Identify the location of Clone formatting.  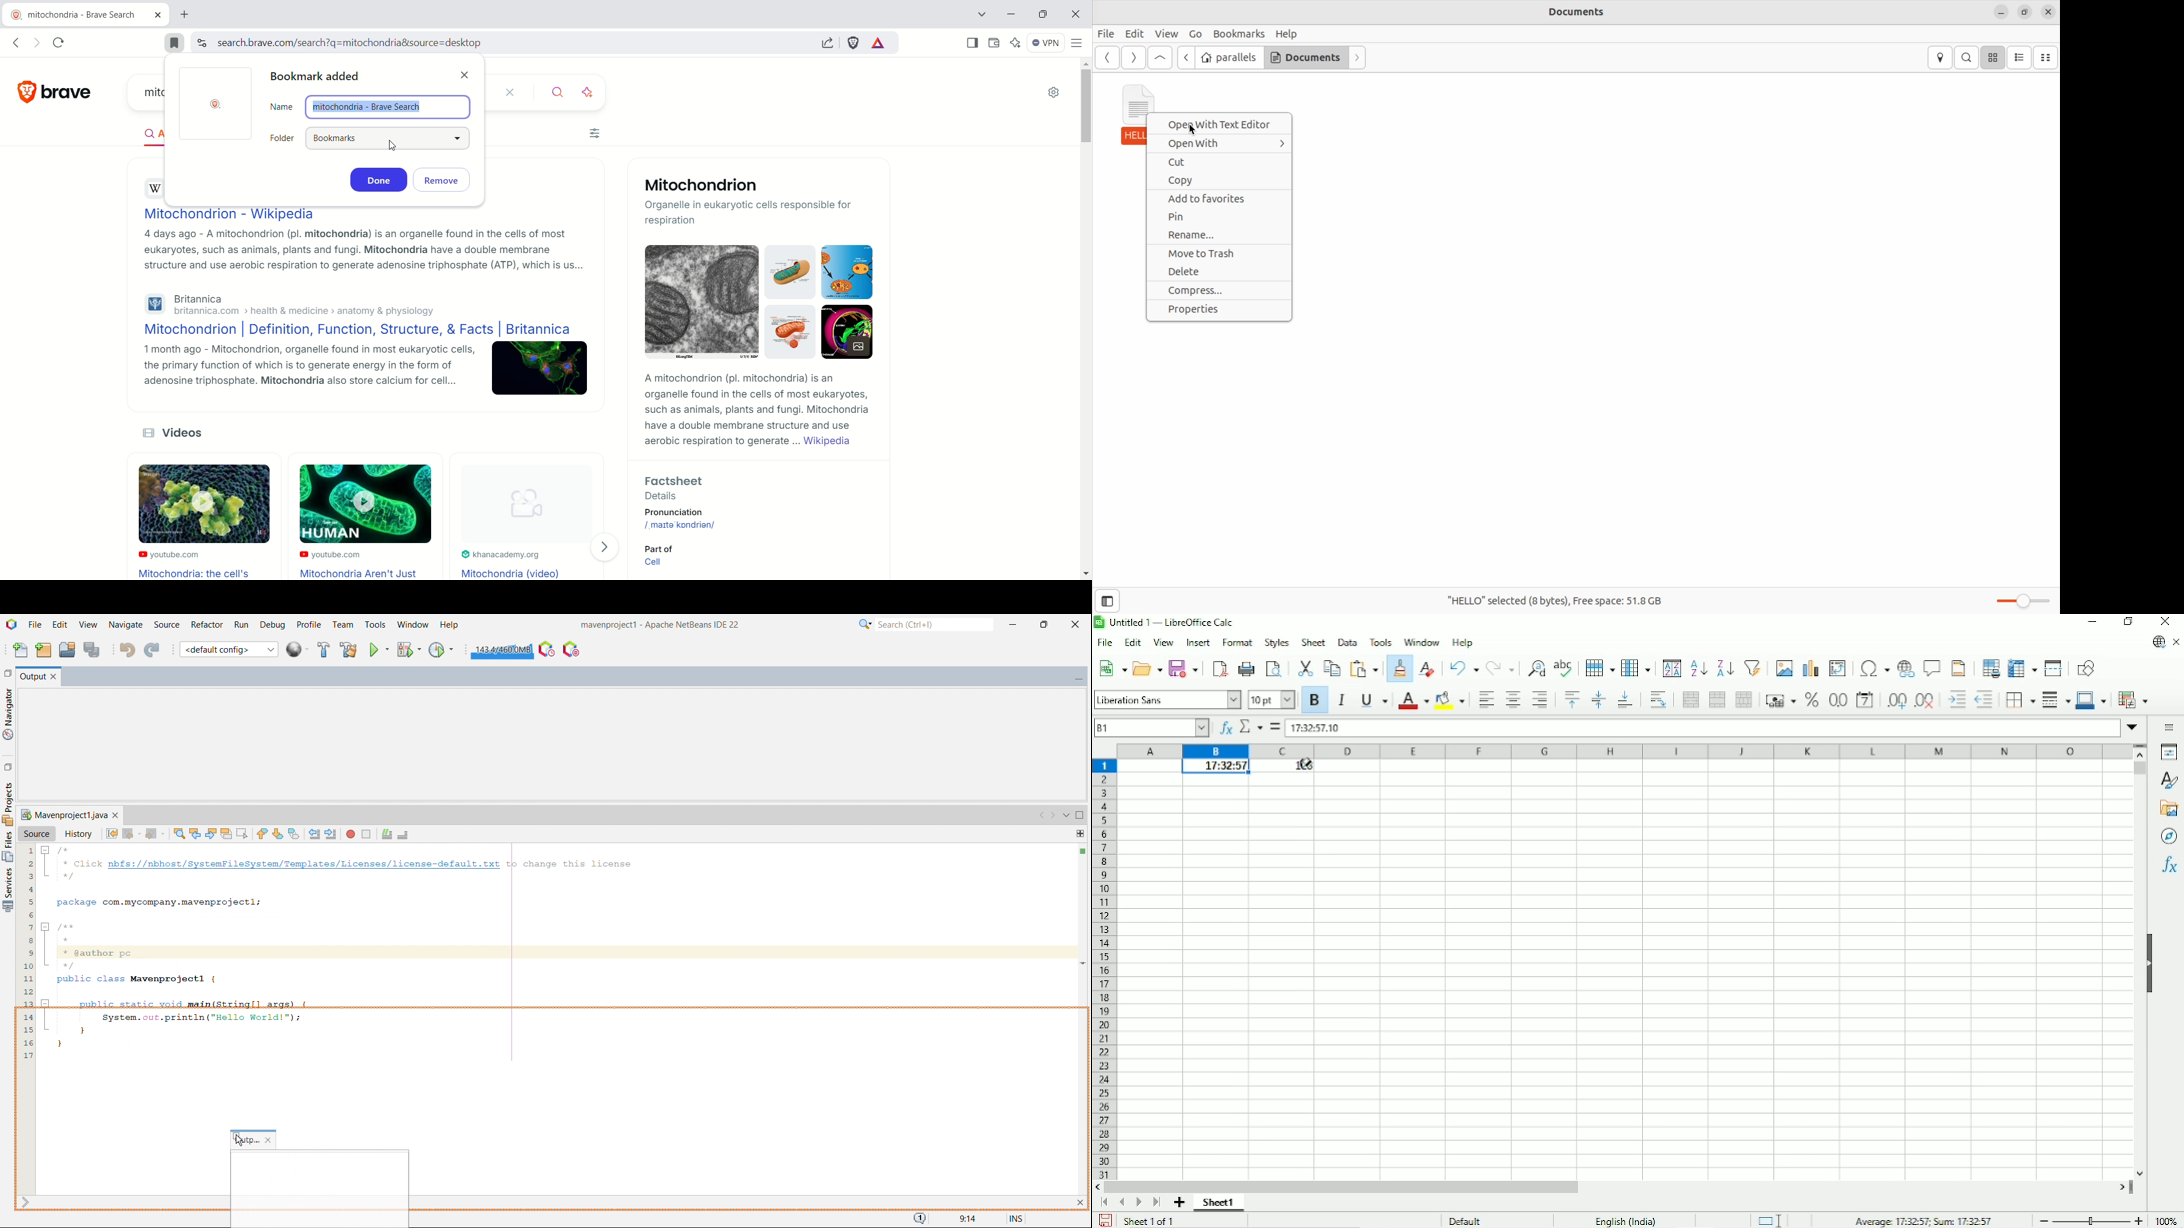
(1398, 670).